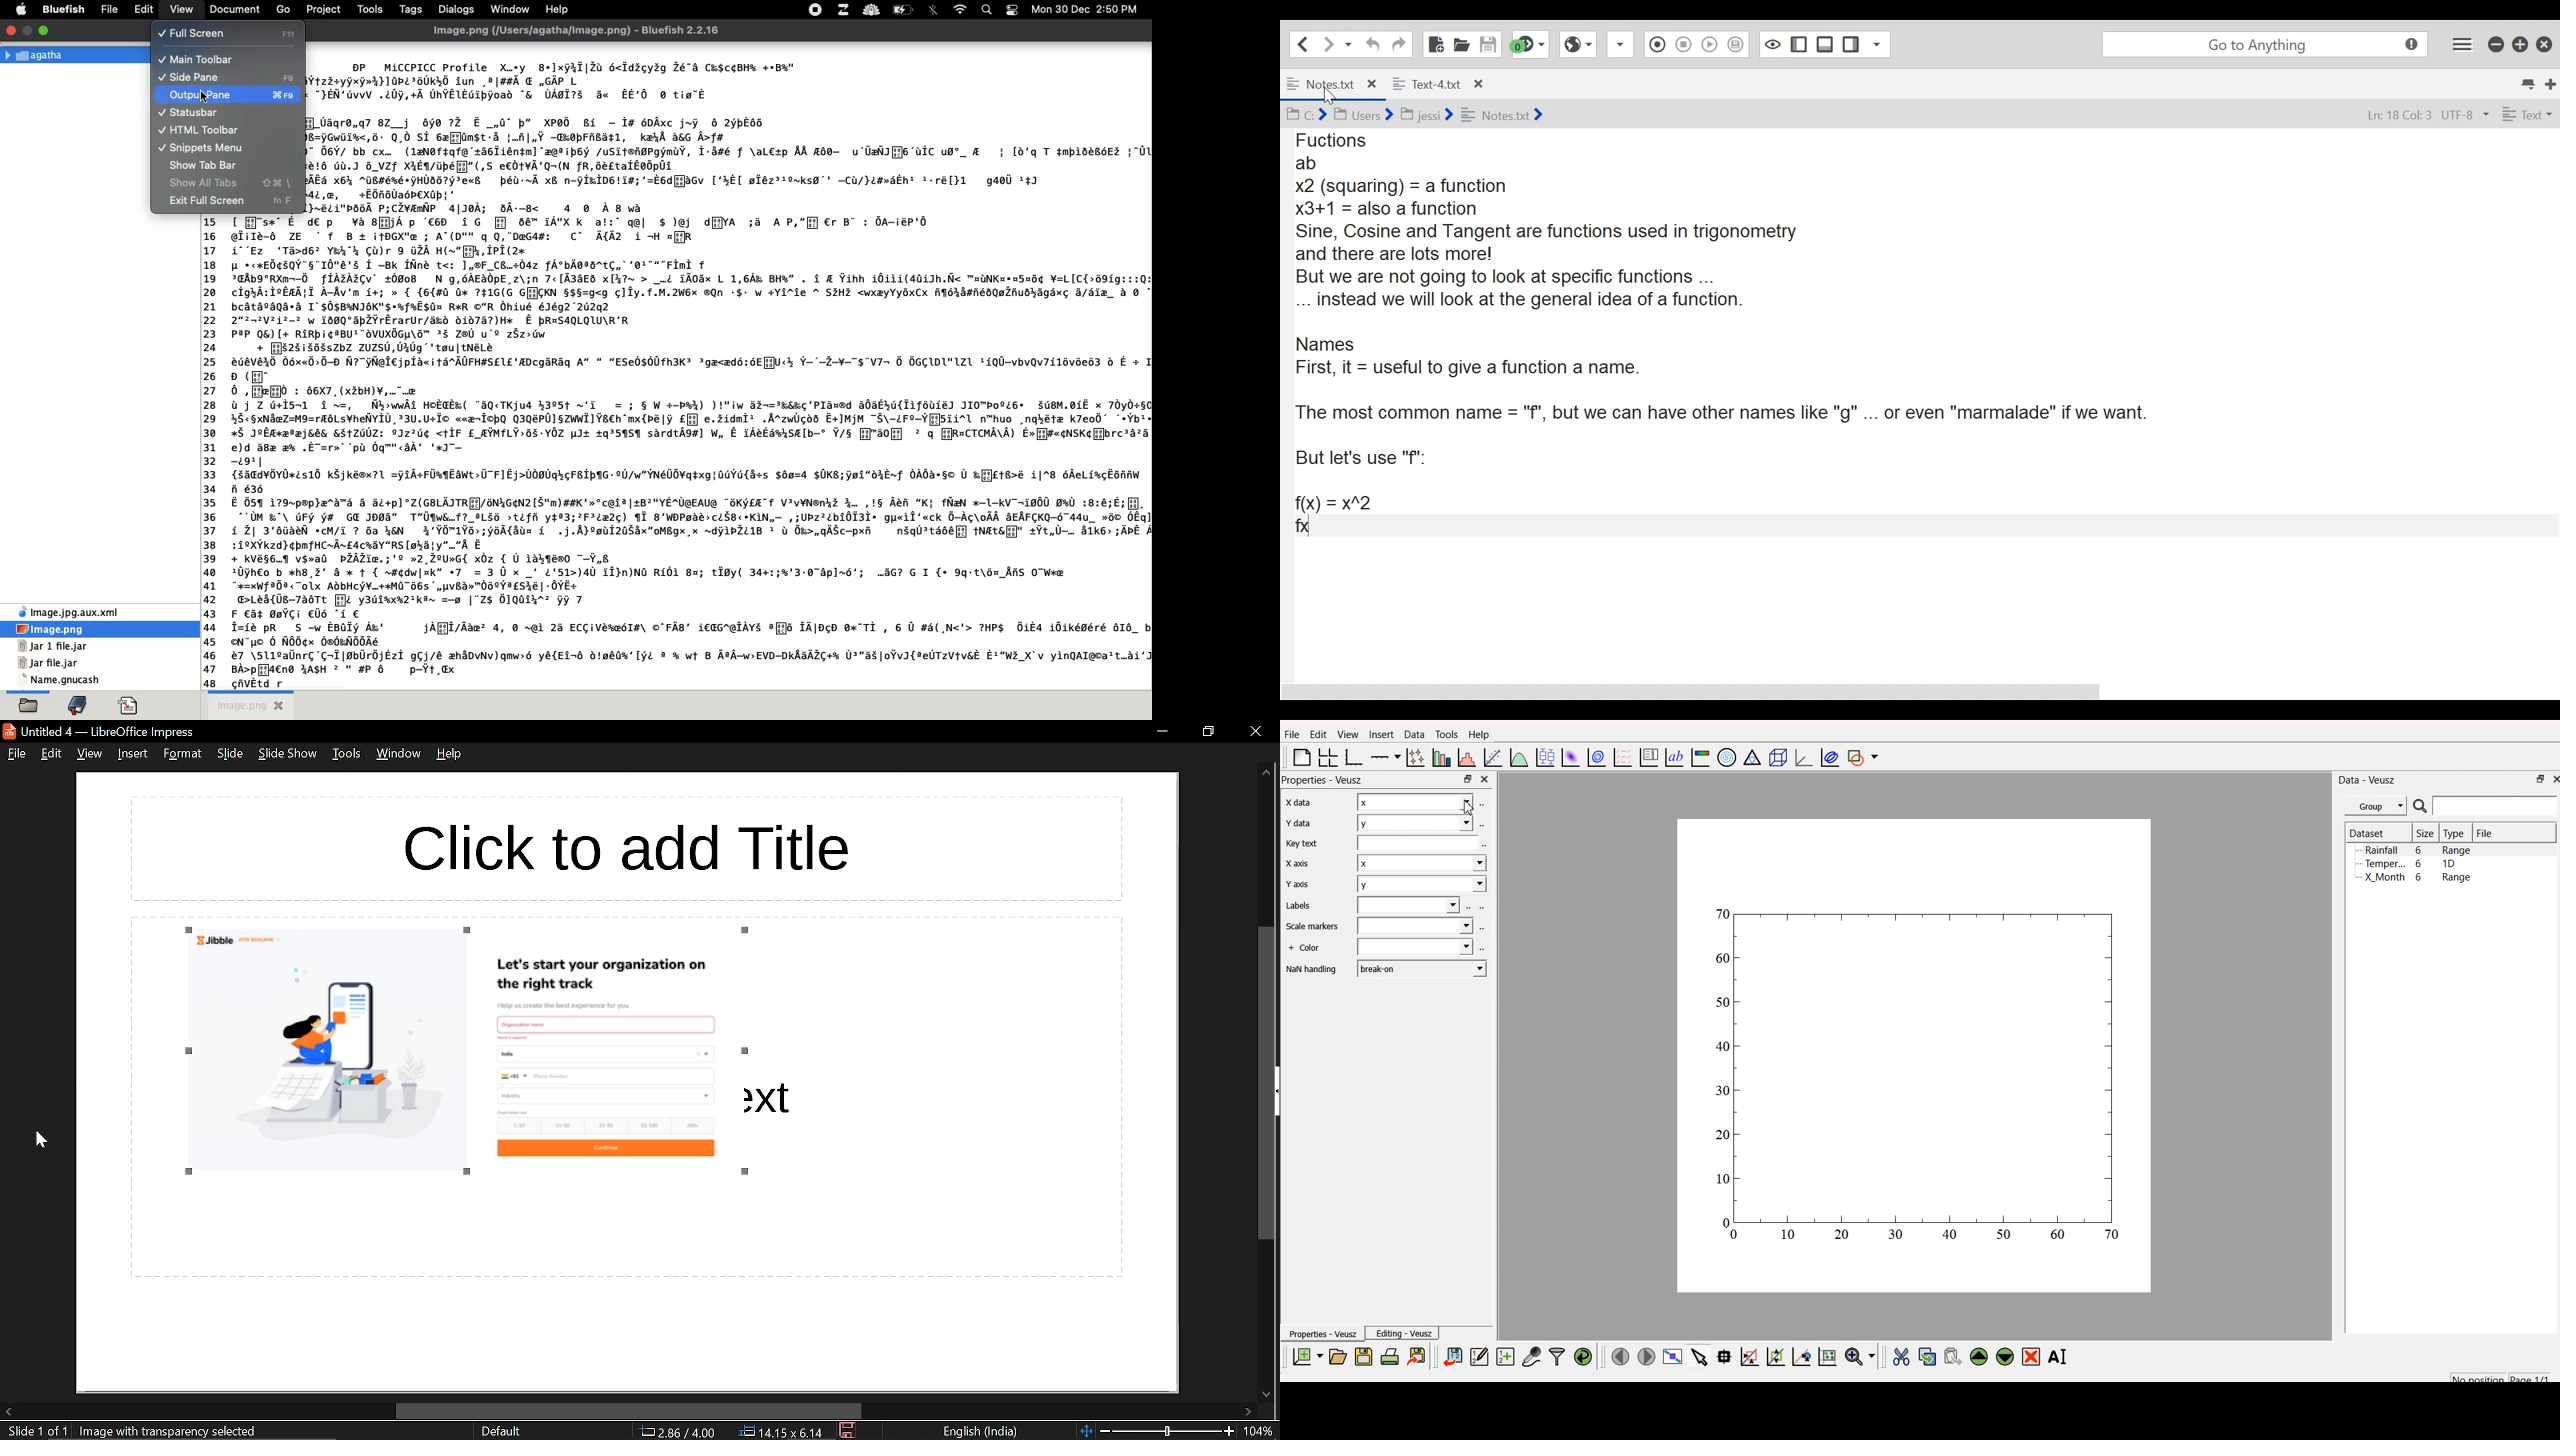 The height and width of the screenshot is (1456, 2576). I want to click on editor, so click(1479, 1355).